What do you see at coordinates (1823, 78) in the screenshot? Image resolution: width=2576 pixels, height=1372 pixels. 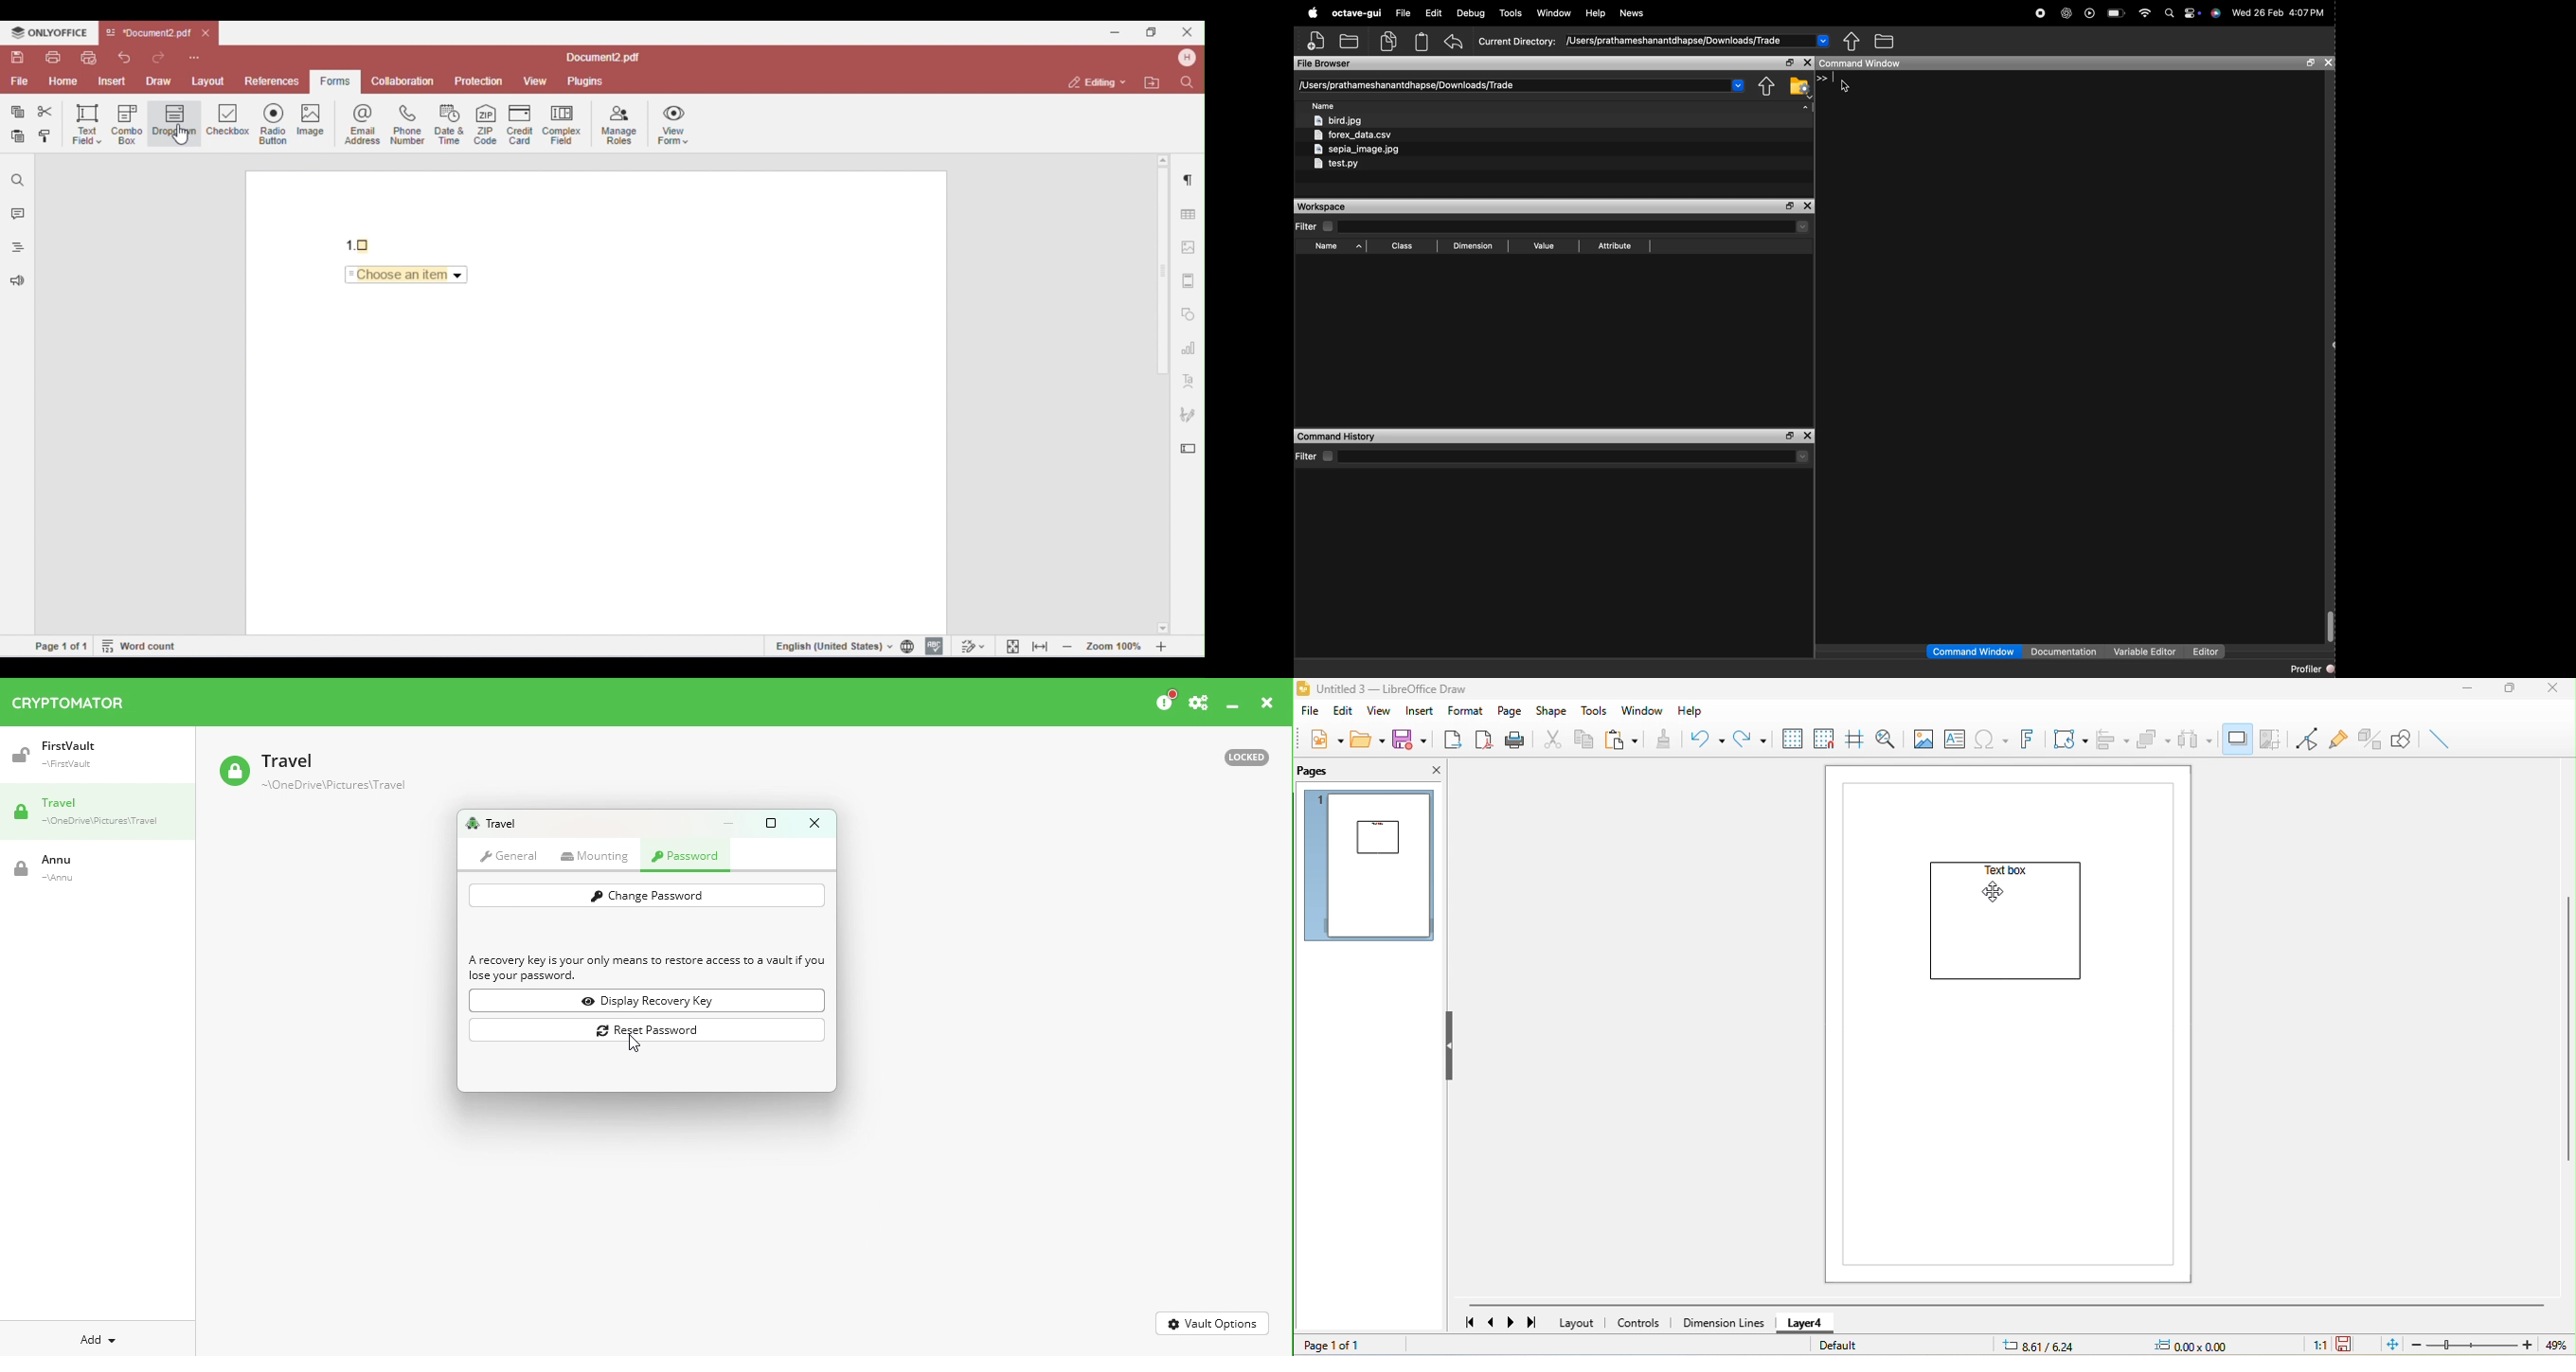 I see `>>` at bounding box center [1823, 78].